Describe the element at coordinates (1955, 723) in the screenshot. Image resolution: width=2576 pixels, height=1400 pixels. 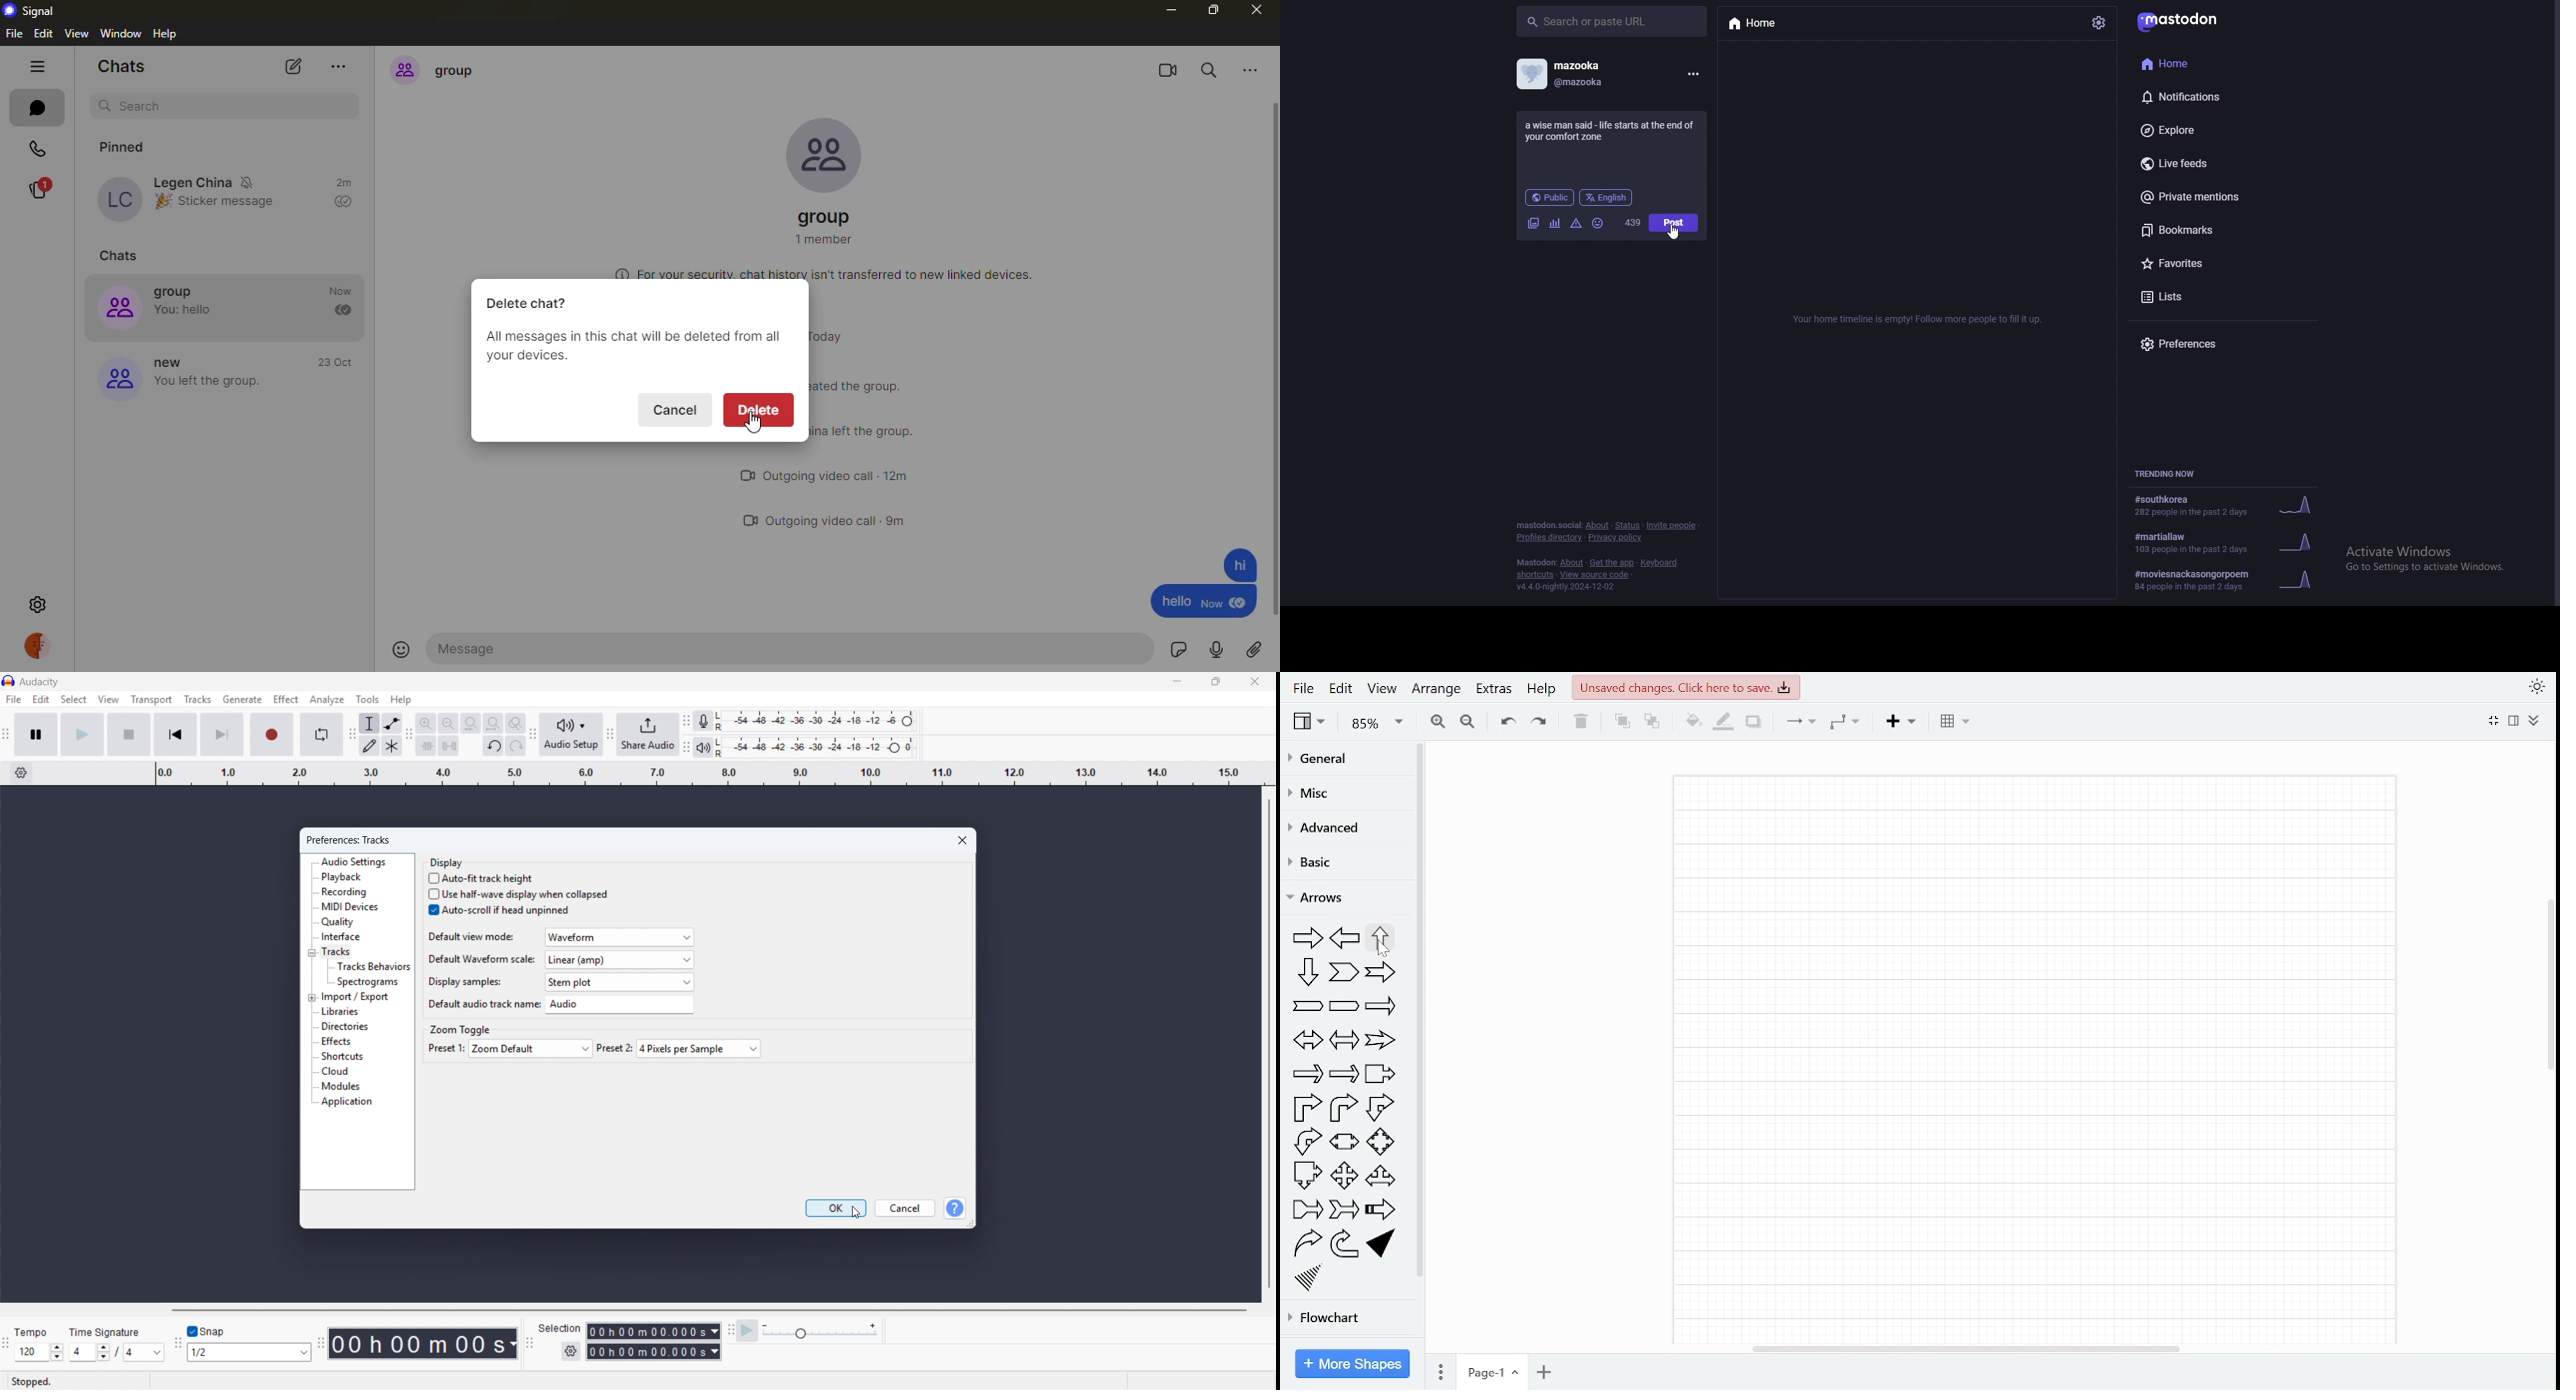
I see `Table` at that location.